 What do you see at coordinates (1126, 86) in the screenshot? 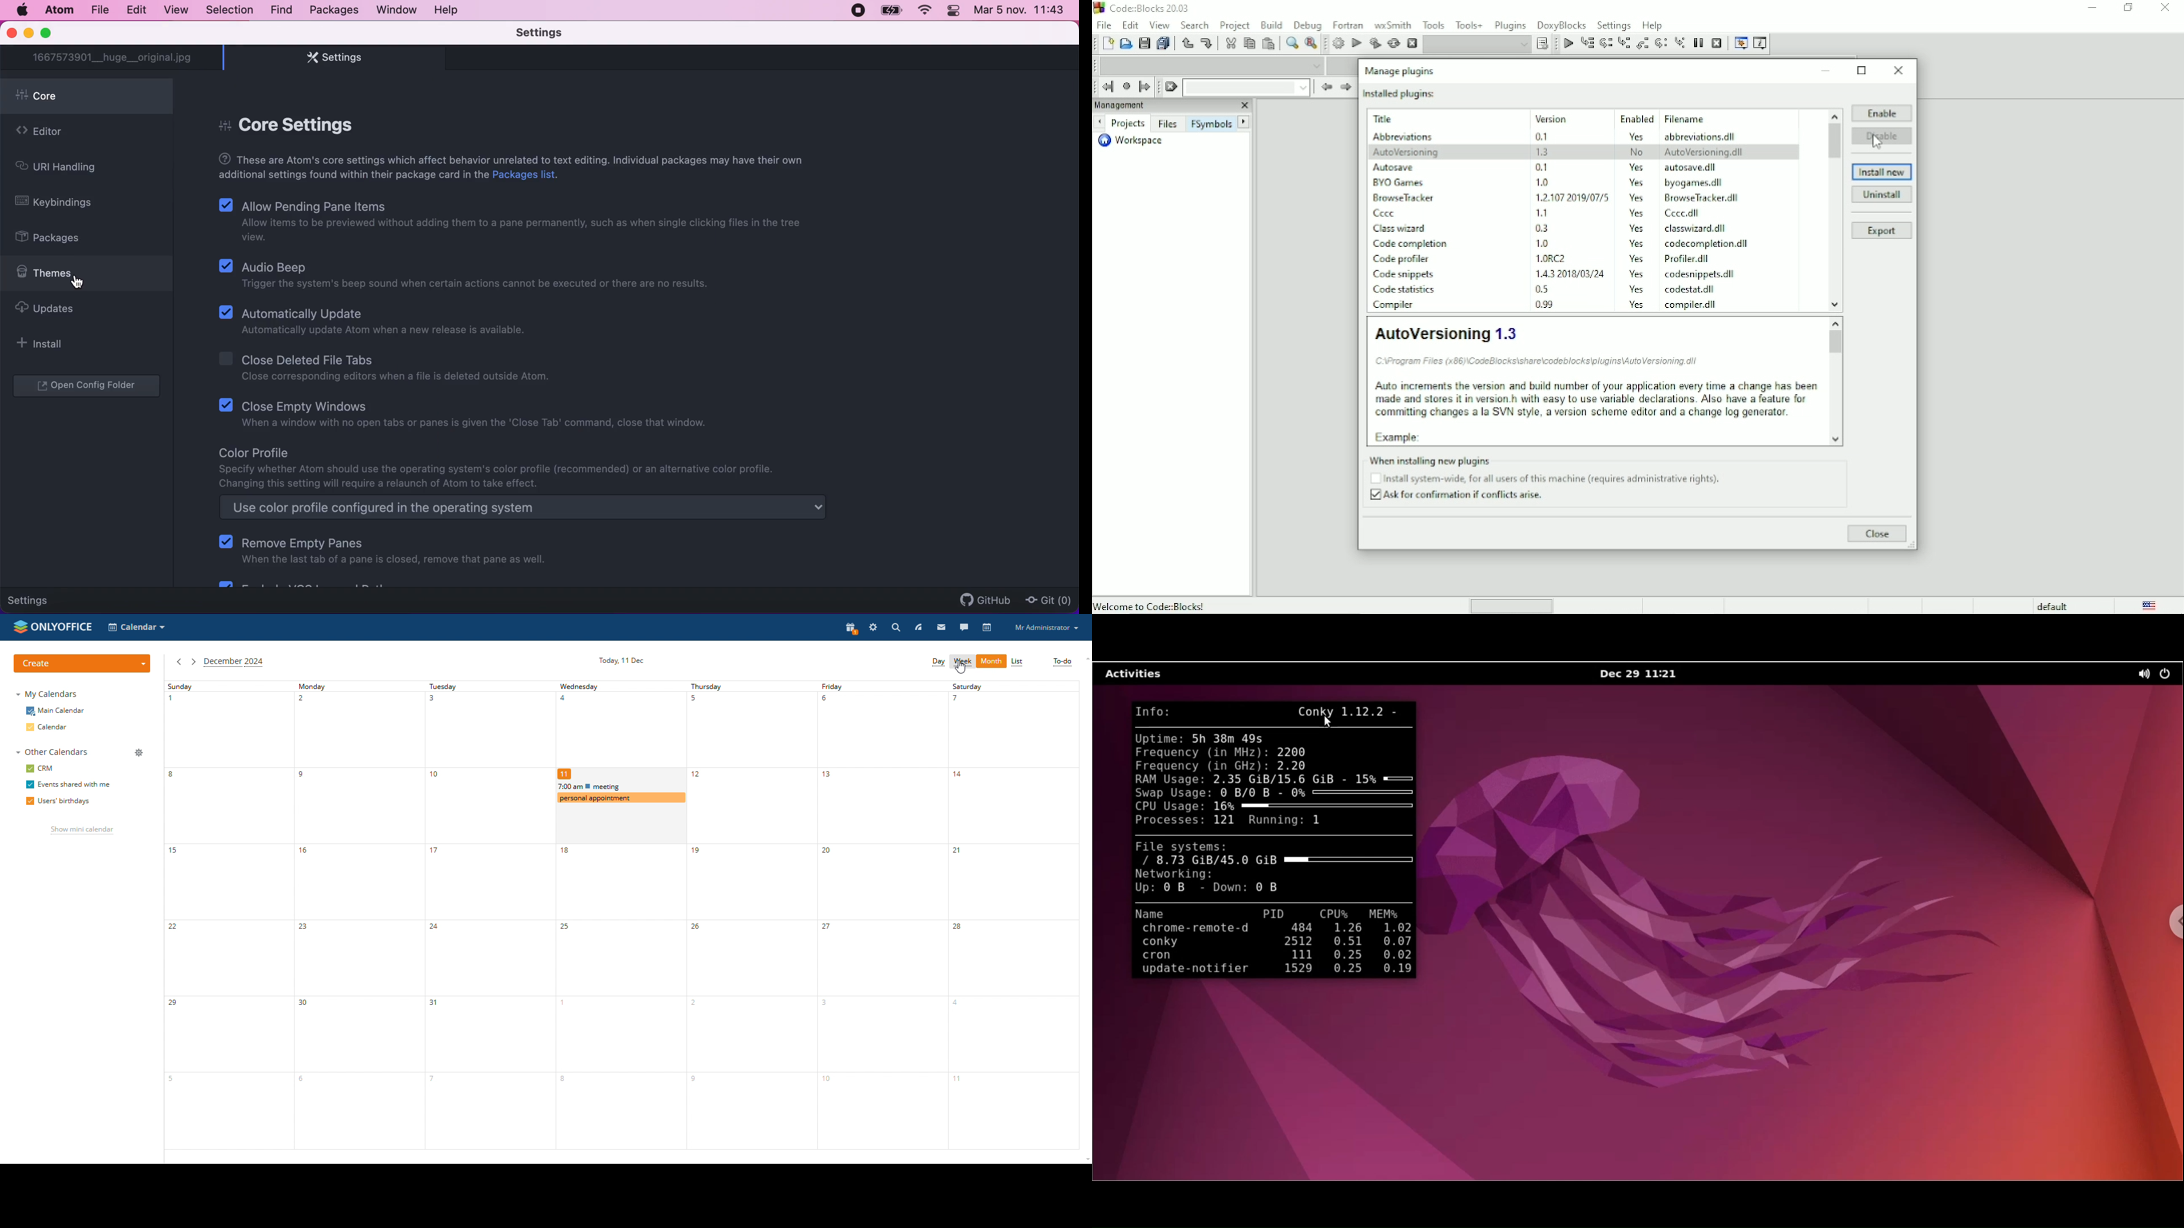
I see `Last jump` at bounding box center [1126, 86].